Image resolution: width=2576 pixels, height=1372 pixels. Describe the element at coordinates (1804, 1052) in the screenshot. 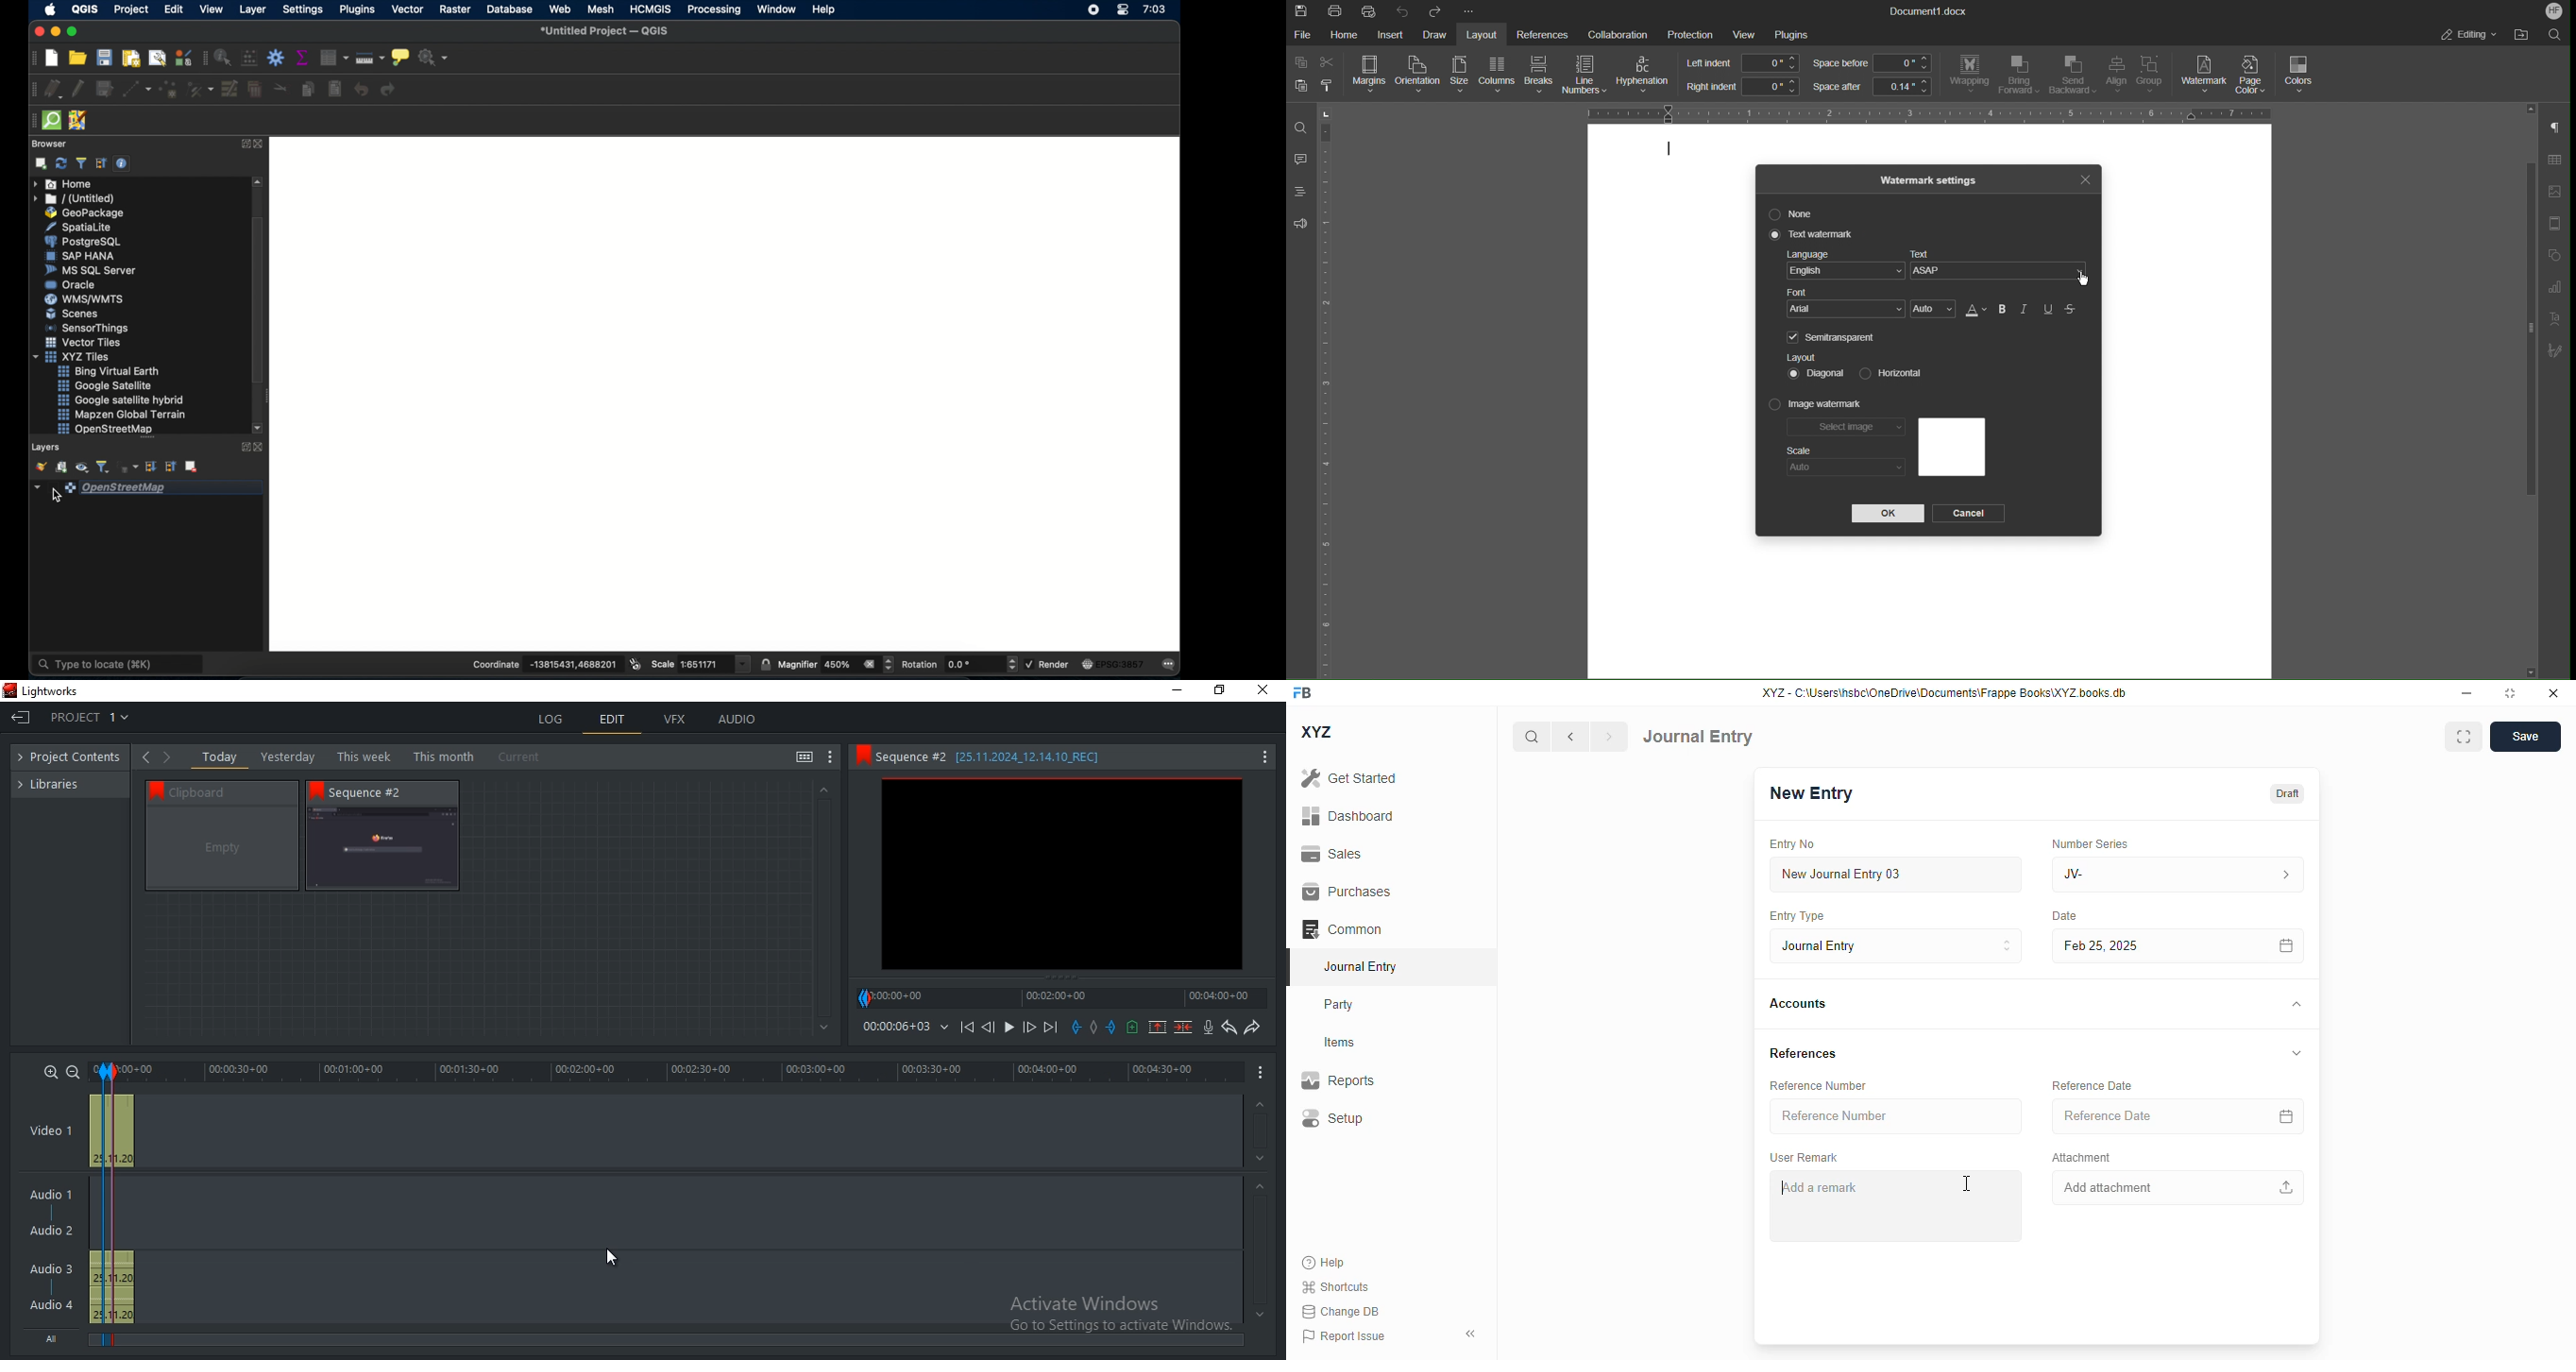

I see `references` at that location.